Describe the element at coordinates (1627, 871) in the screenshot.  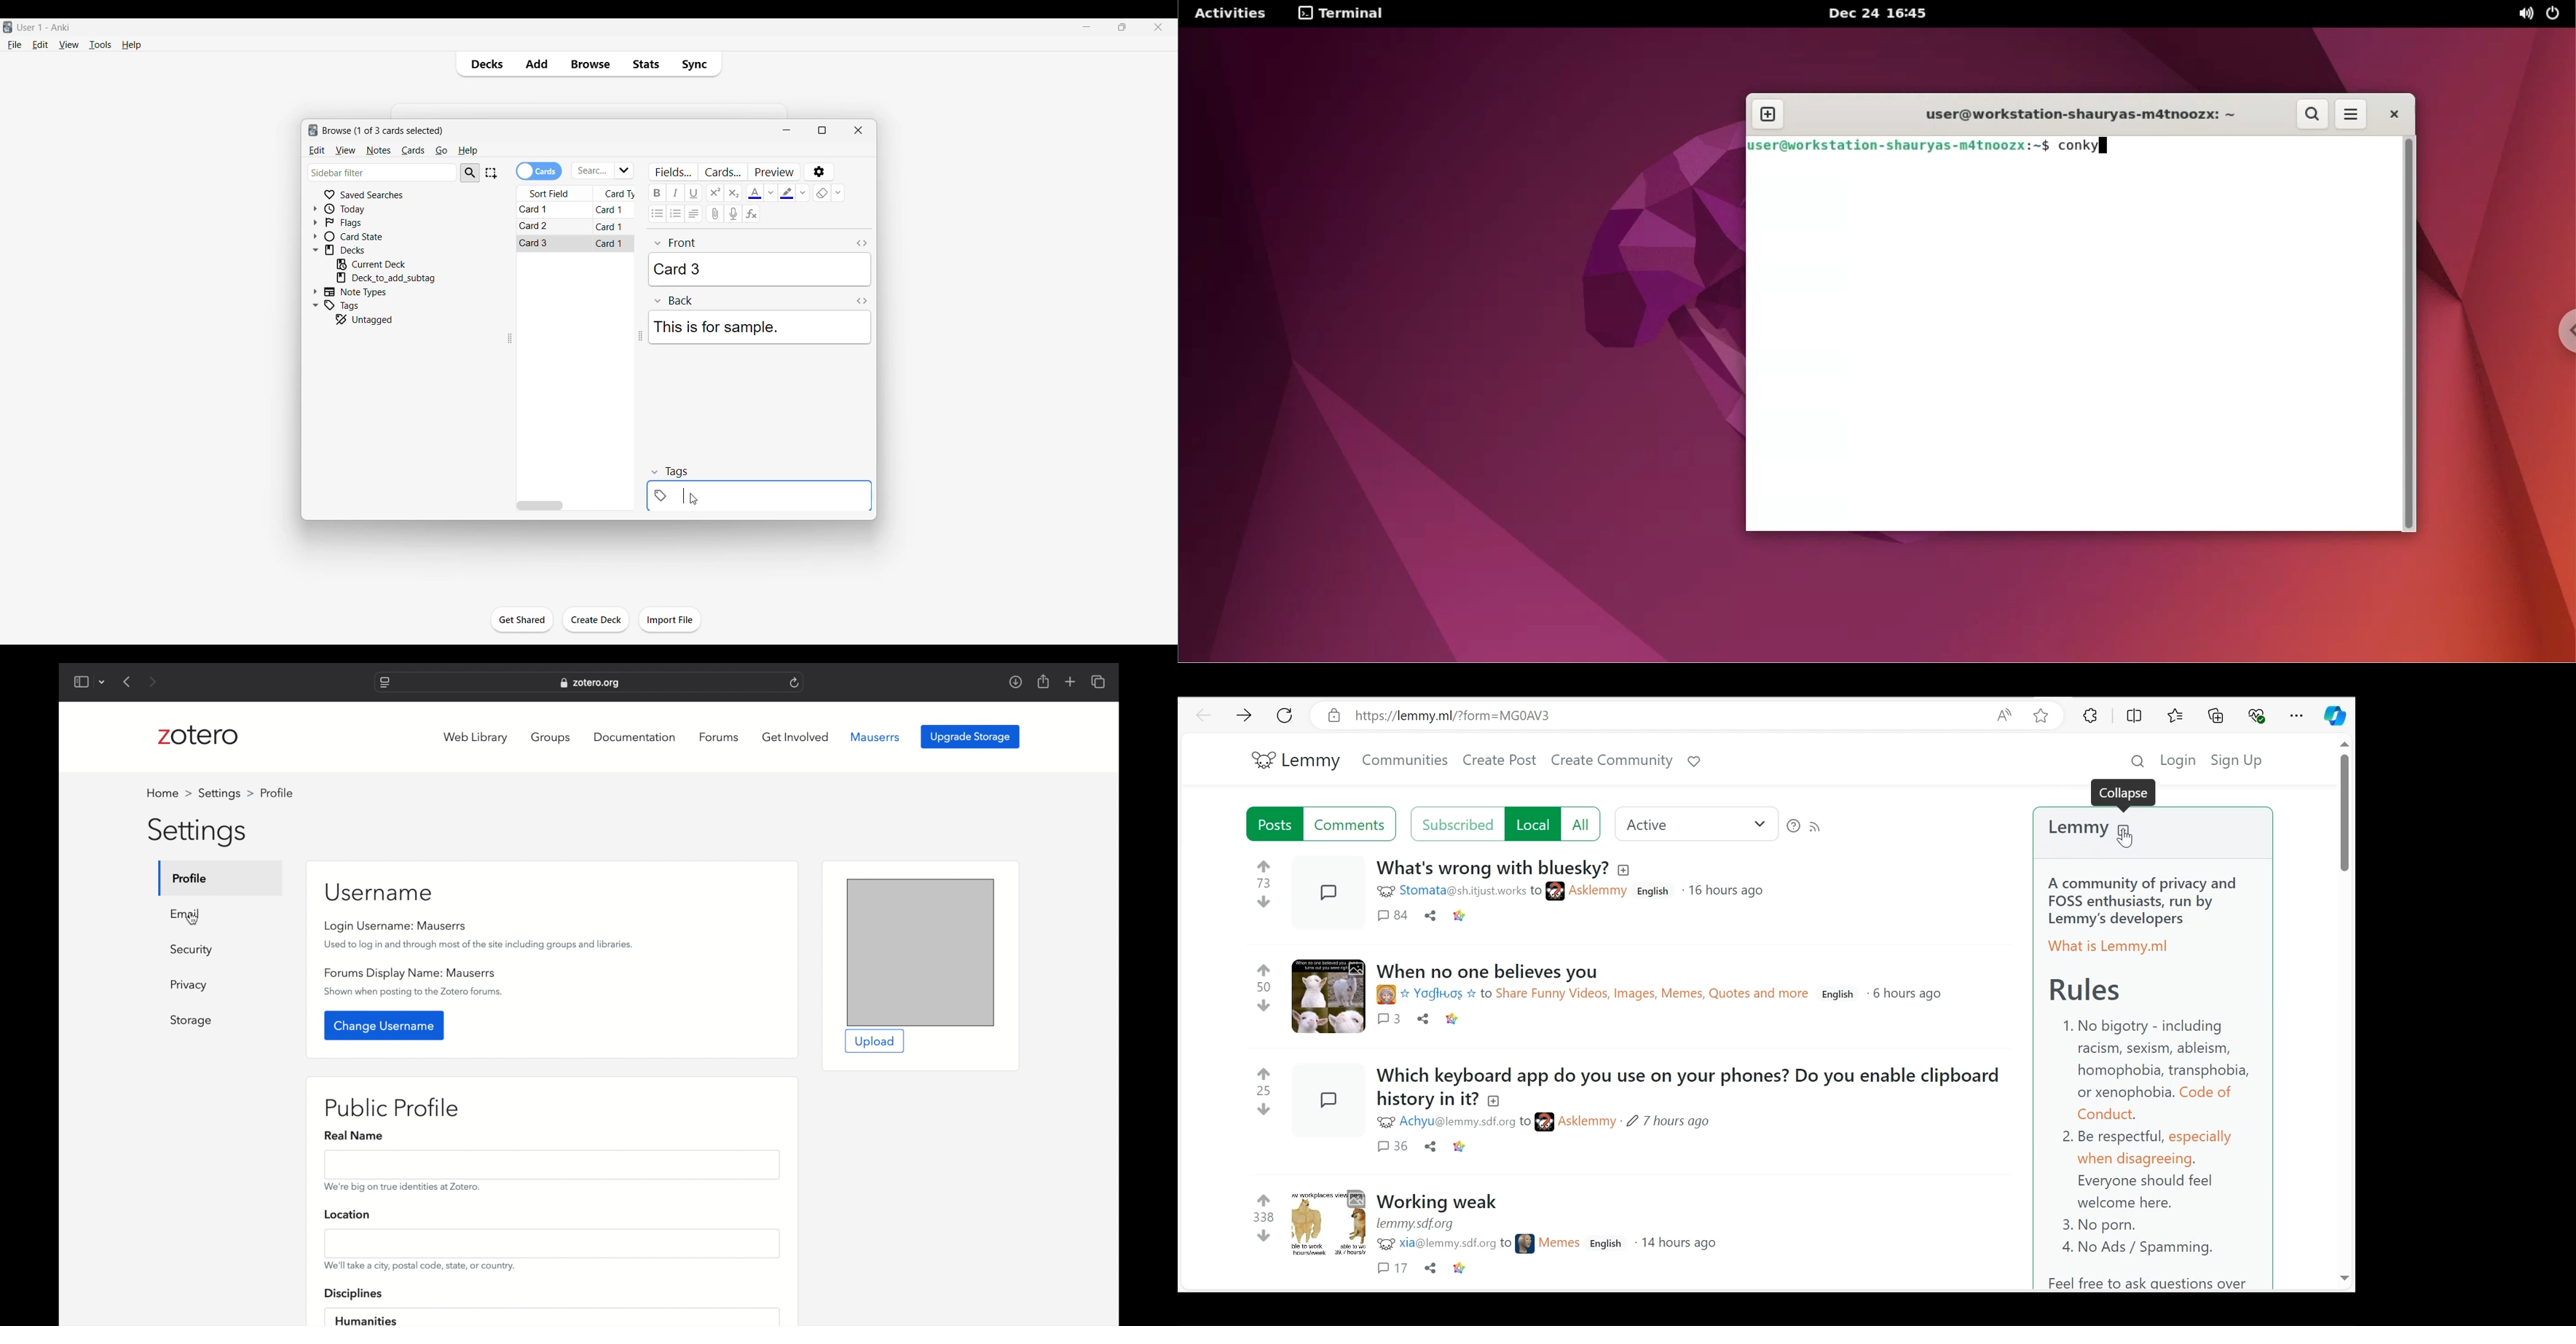
I see `add` at that location.